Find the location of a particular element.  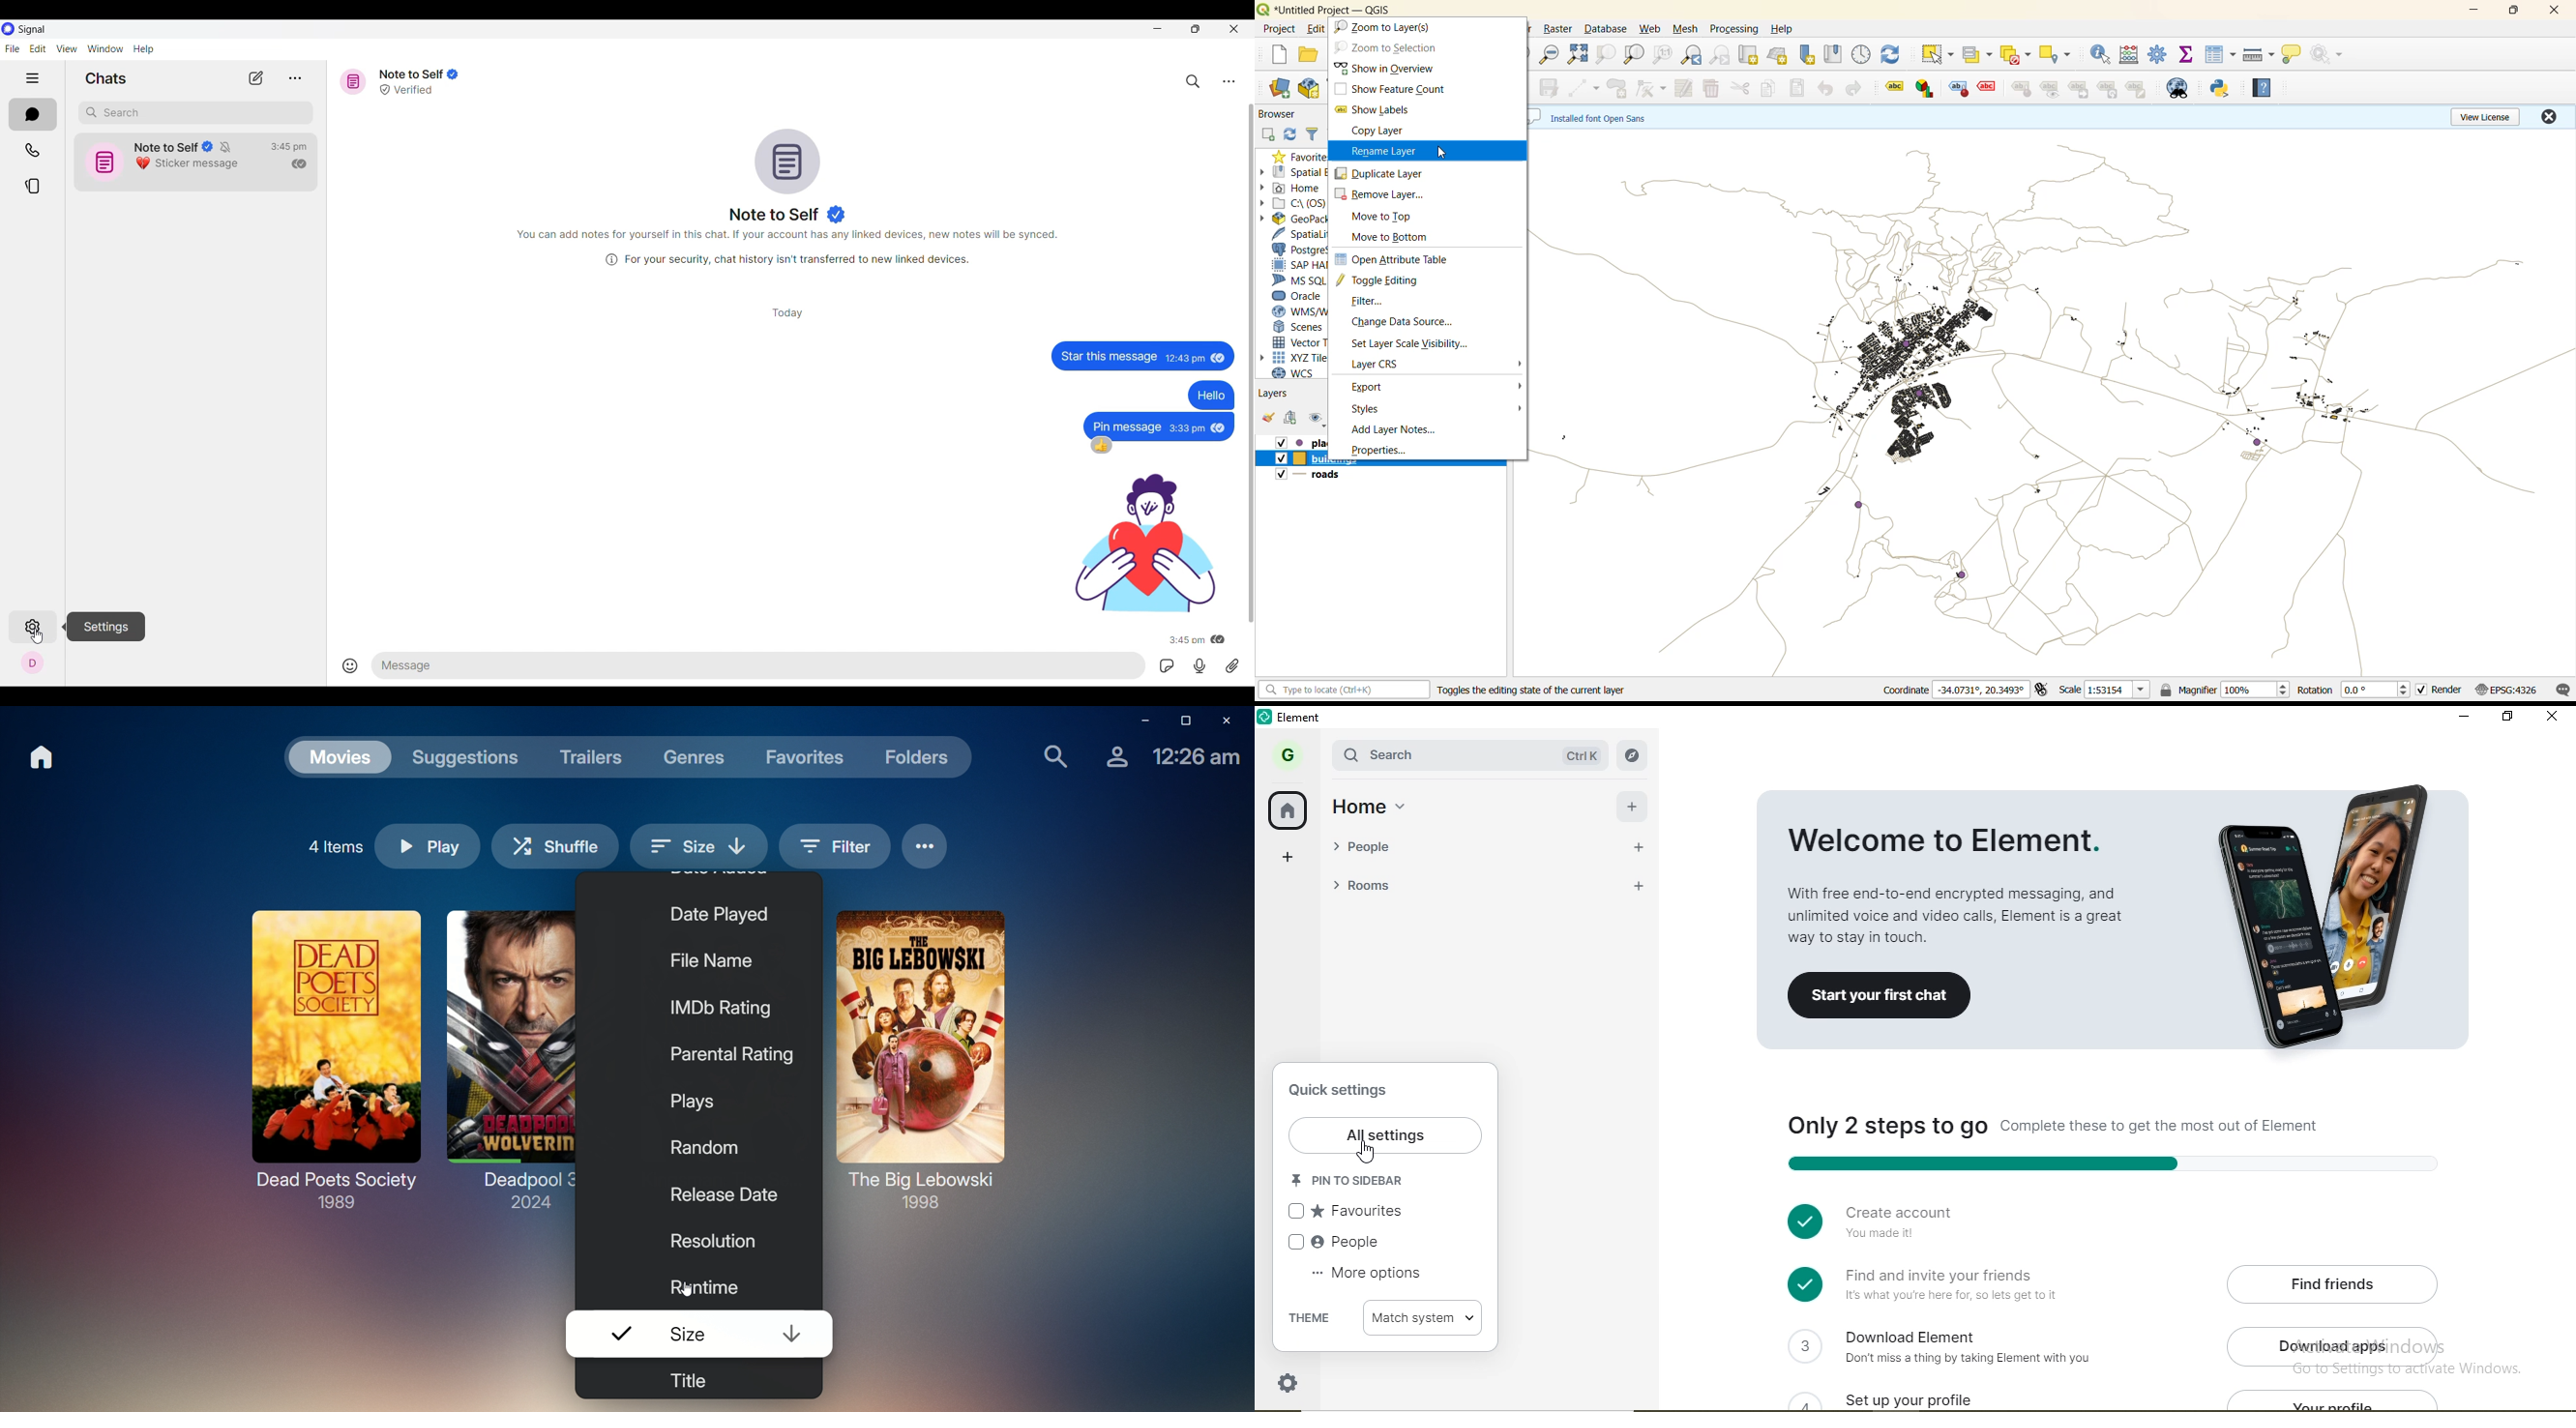

style is located at coordinates (1959, 89).